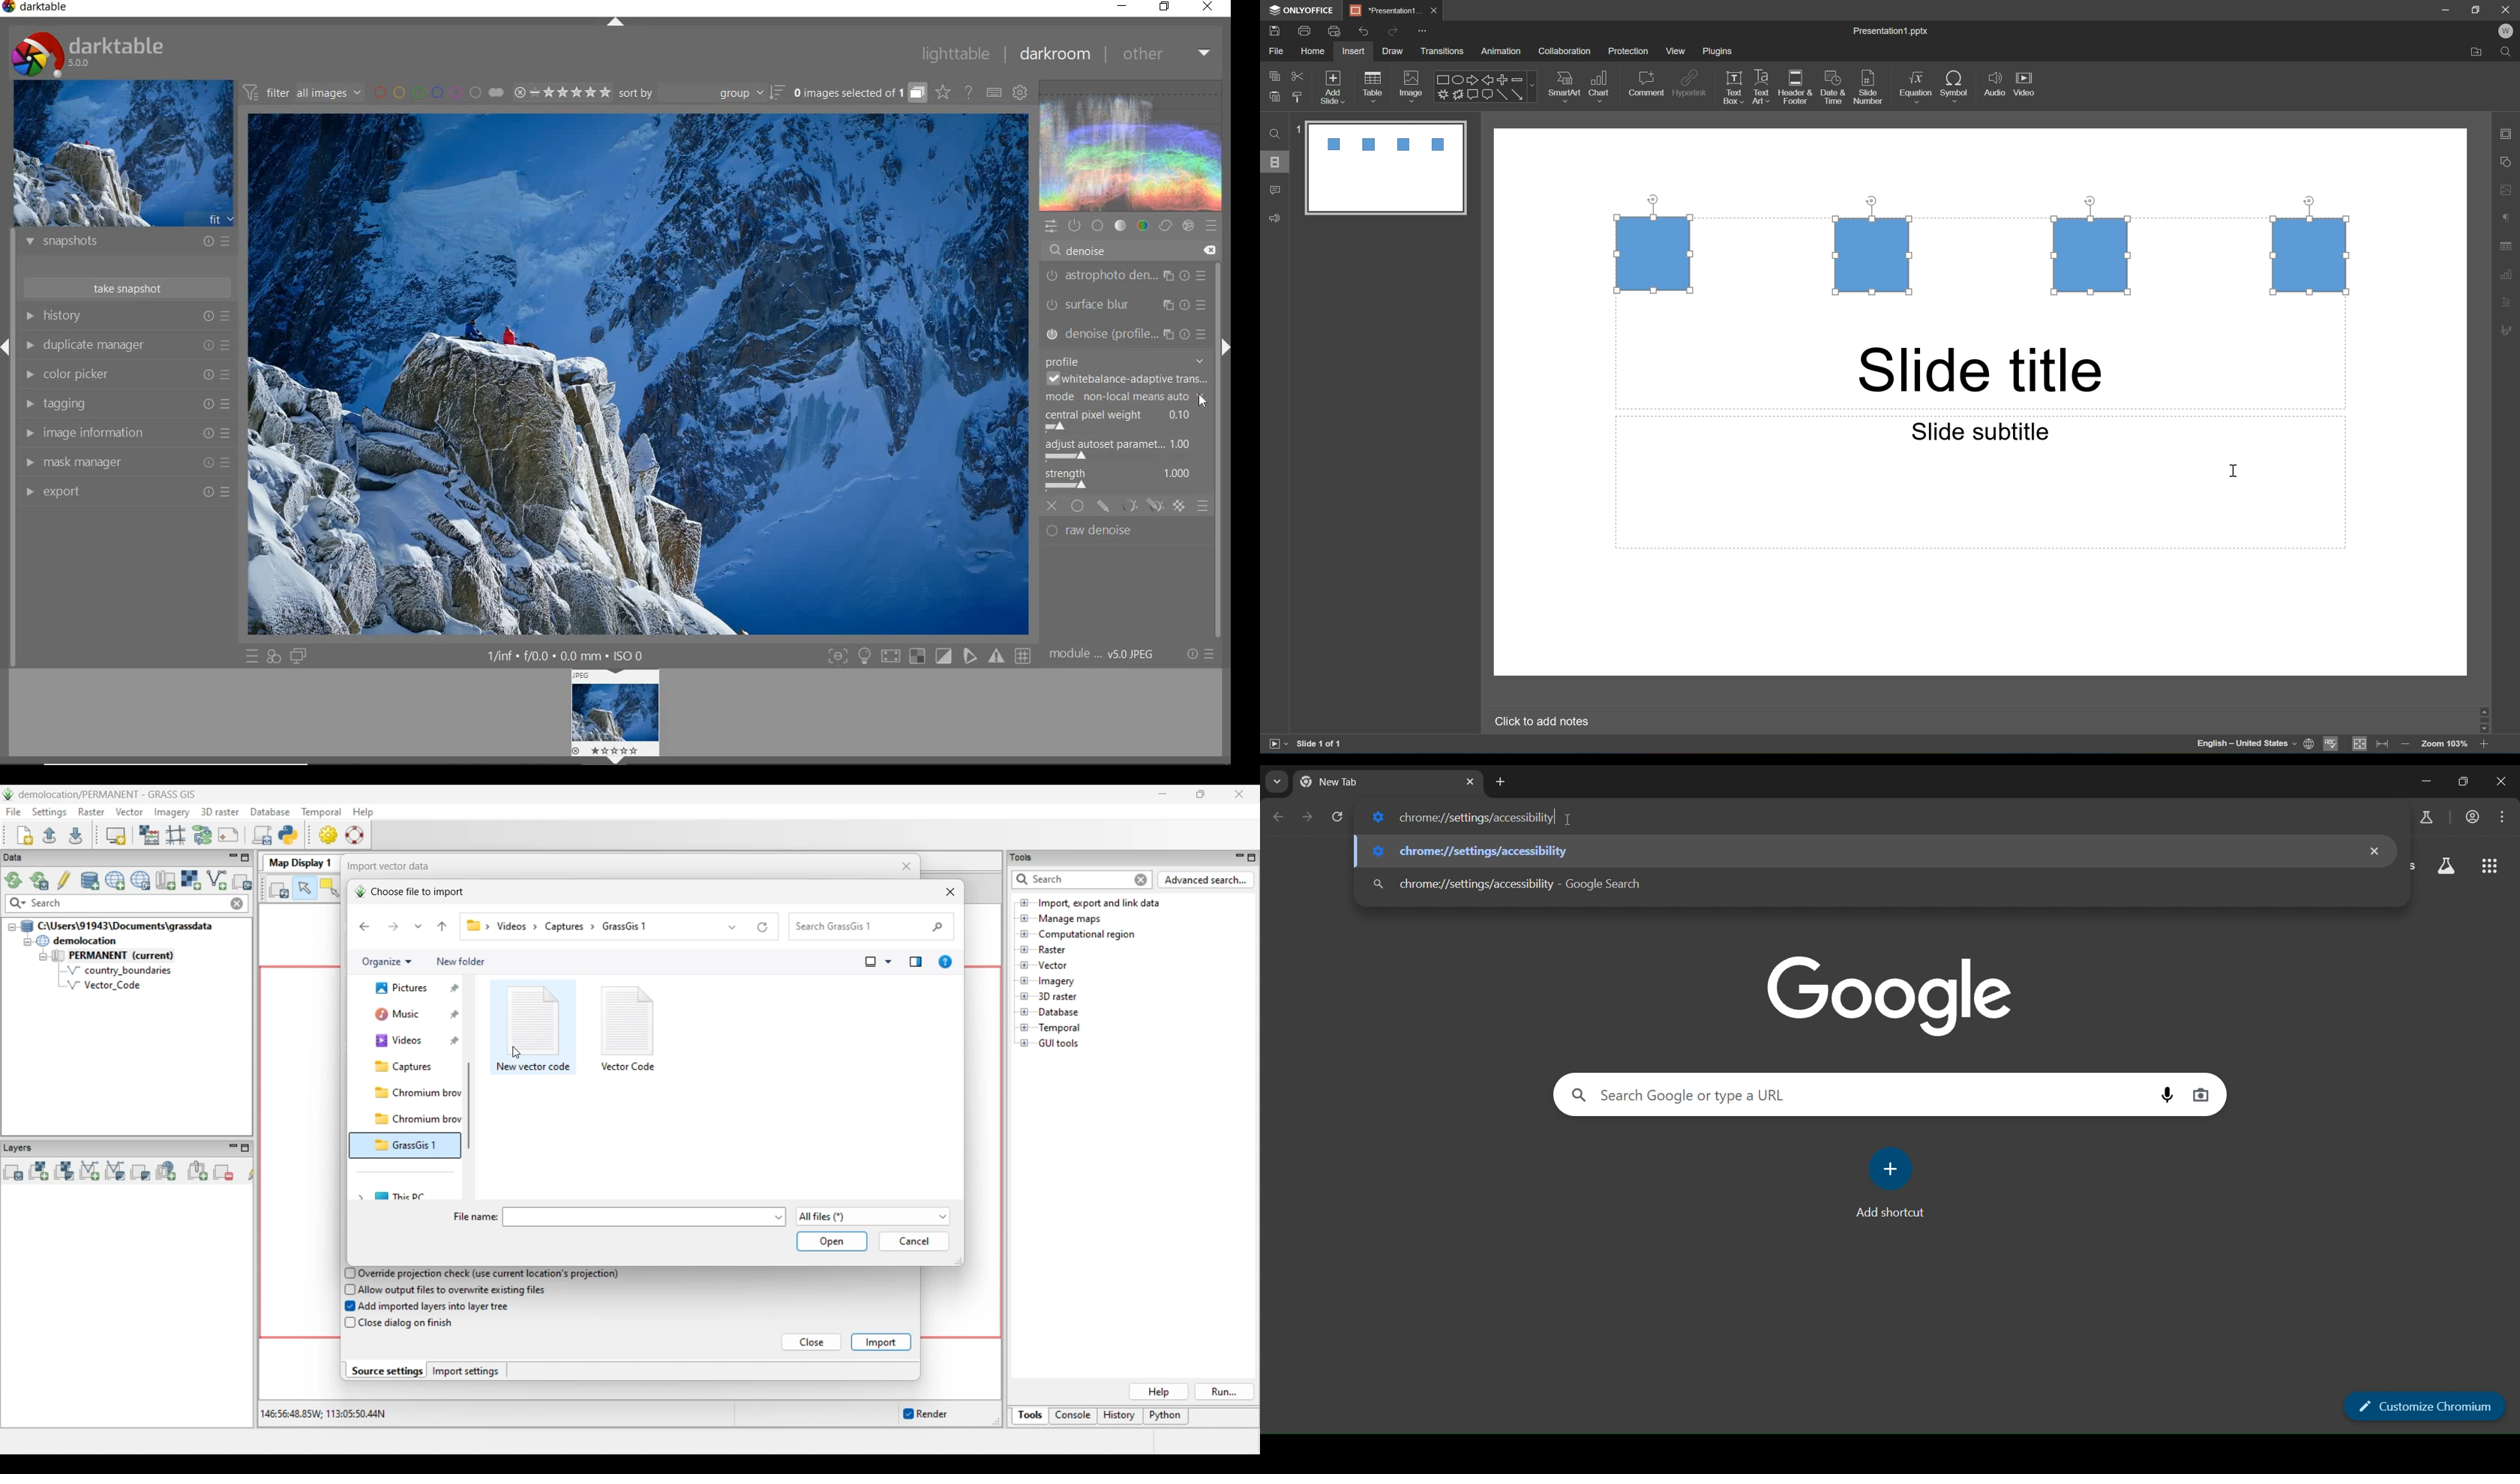  Describe the element at coordinates (126, 345) in the screenshot. I see `duplicate manager` at that location.